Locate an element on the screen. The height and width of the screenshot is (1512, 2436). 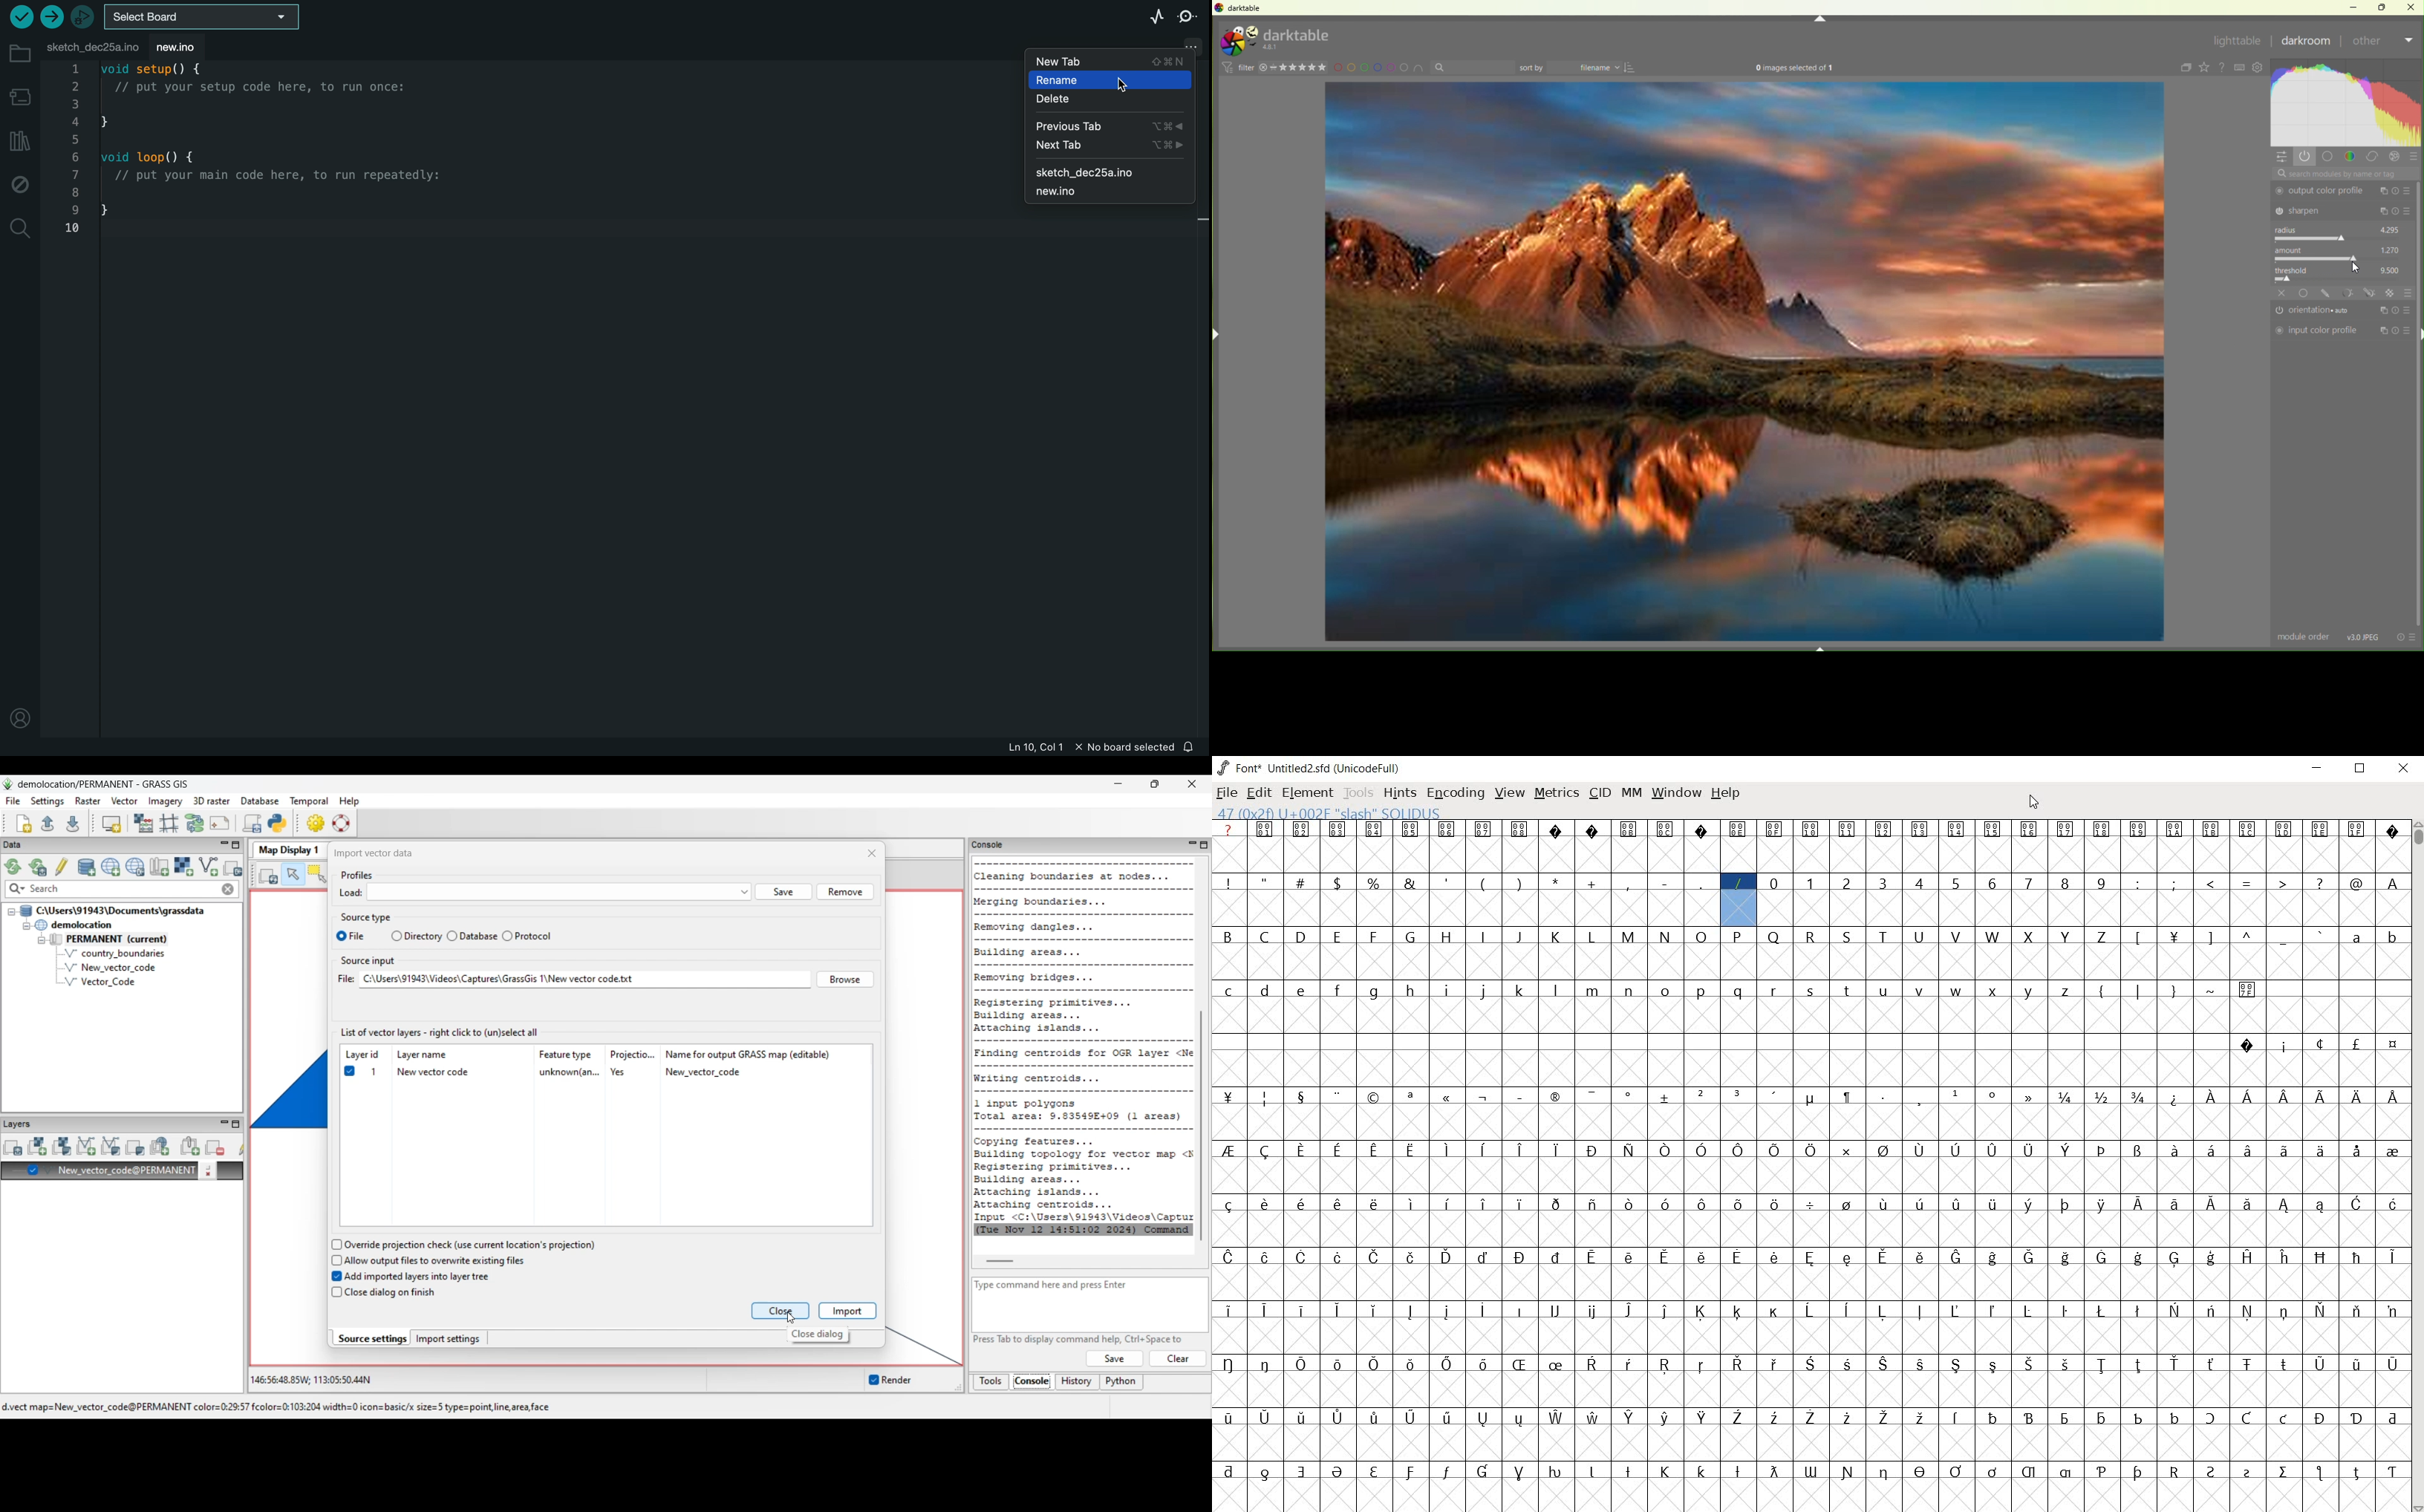
glyph is located at coordinates (2247, 1046).